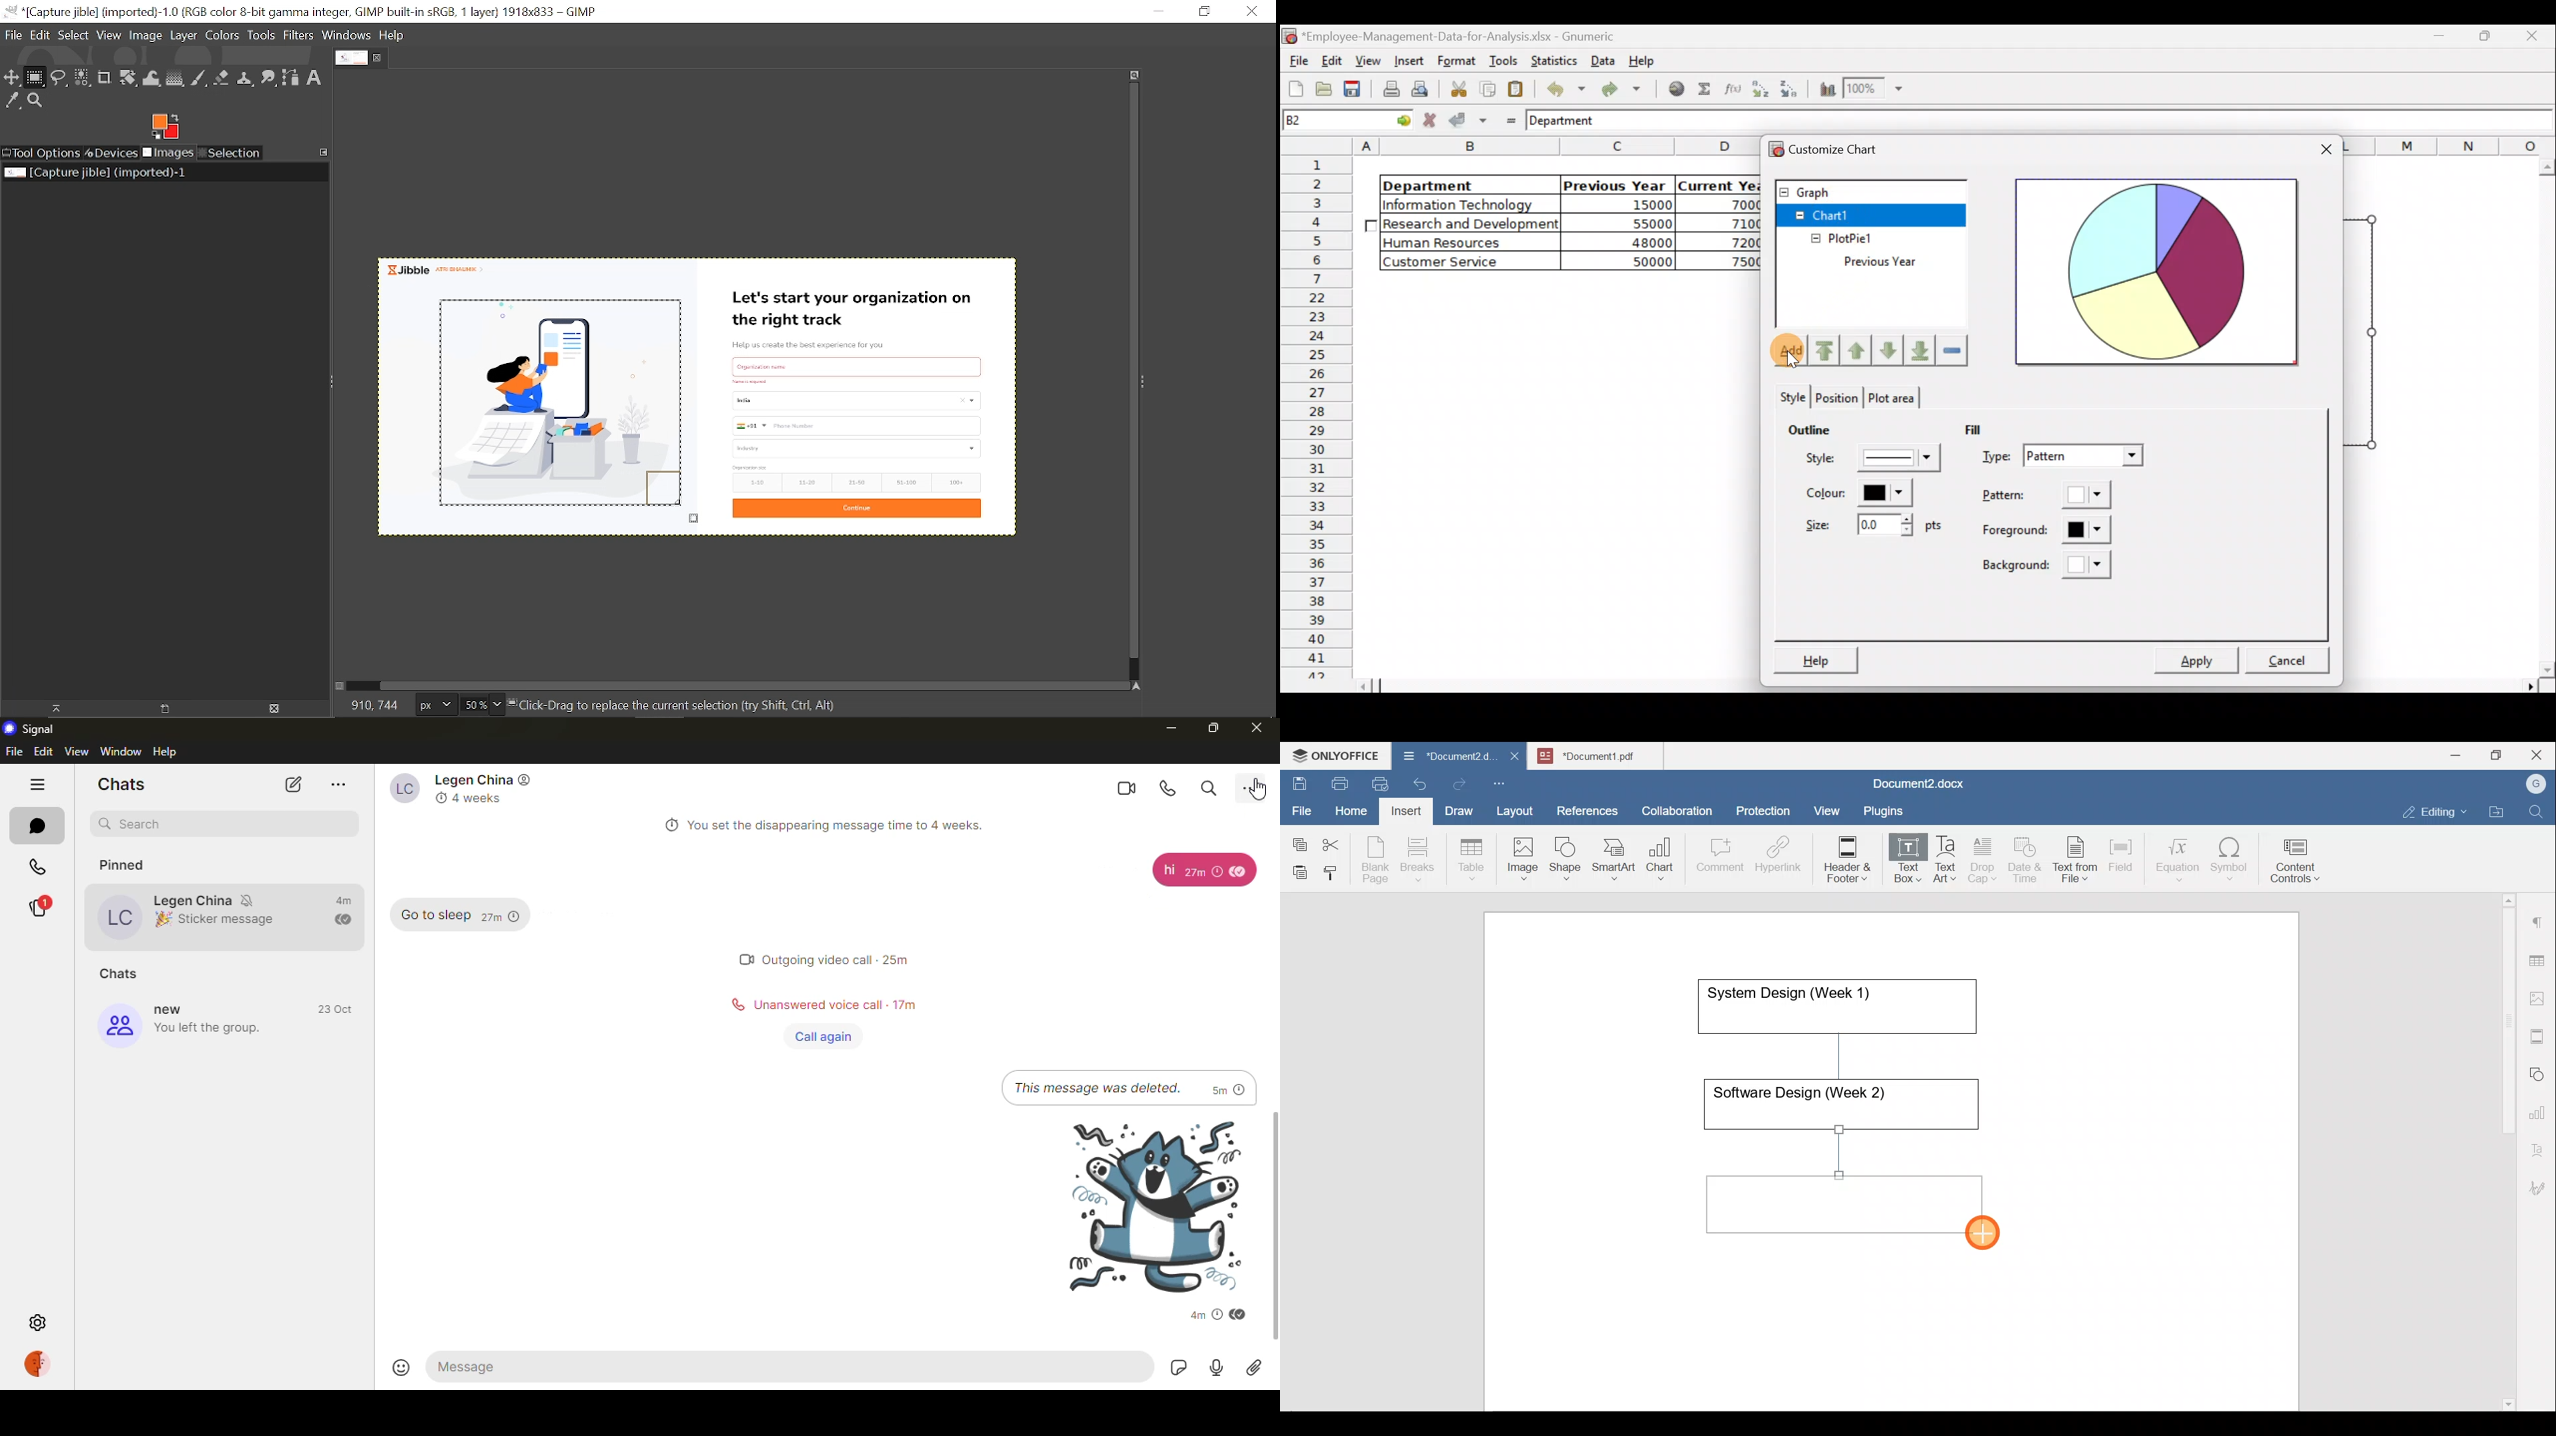 The image size is (2576, 1456). I want to click on record, so click(1217, 1368).